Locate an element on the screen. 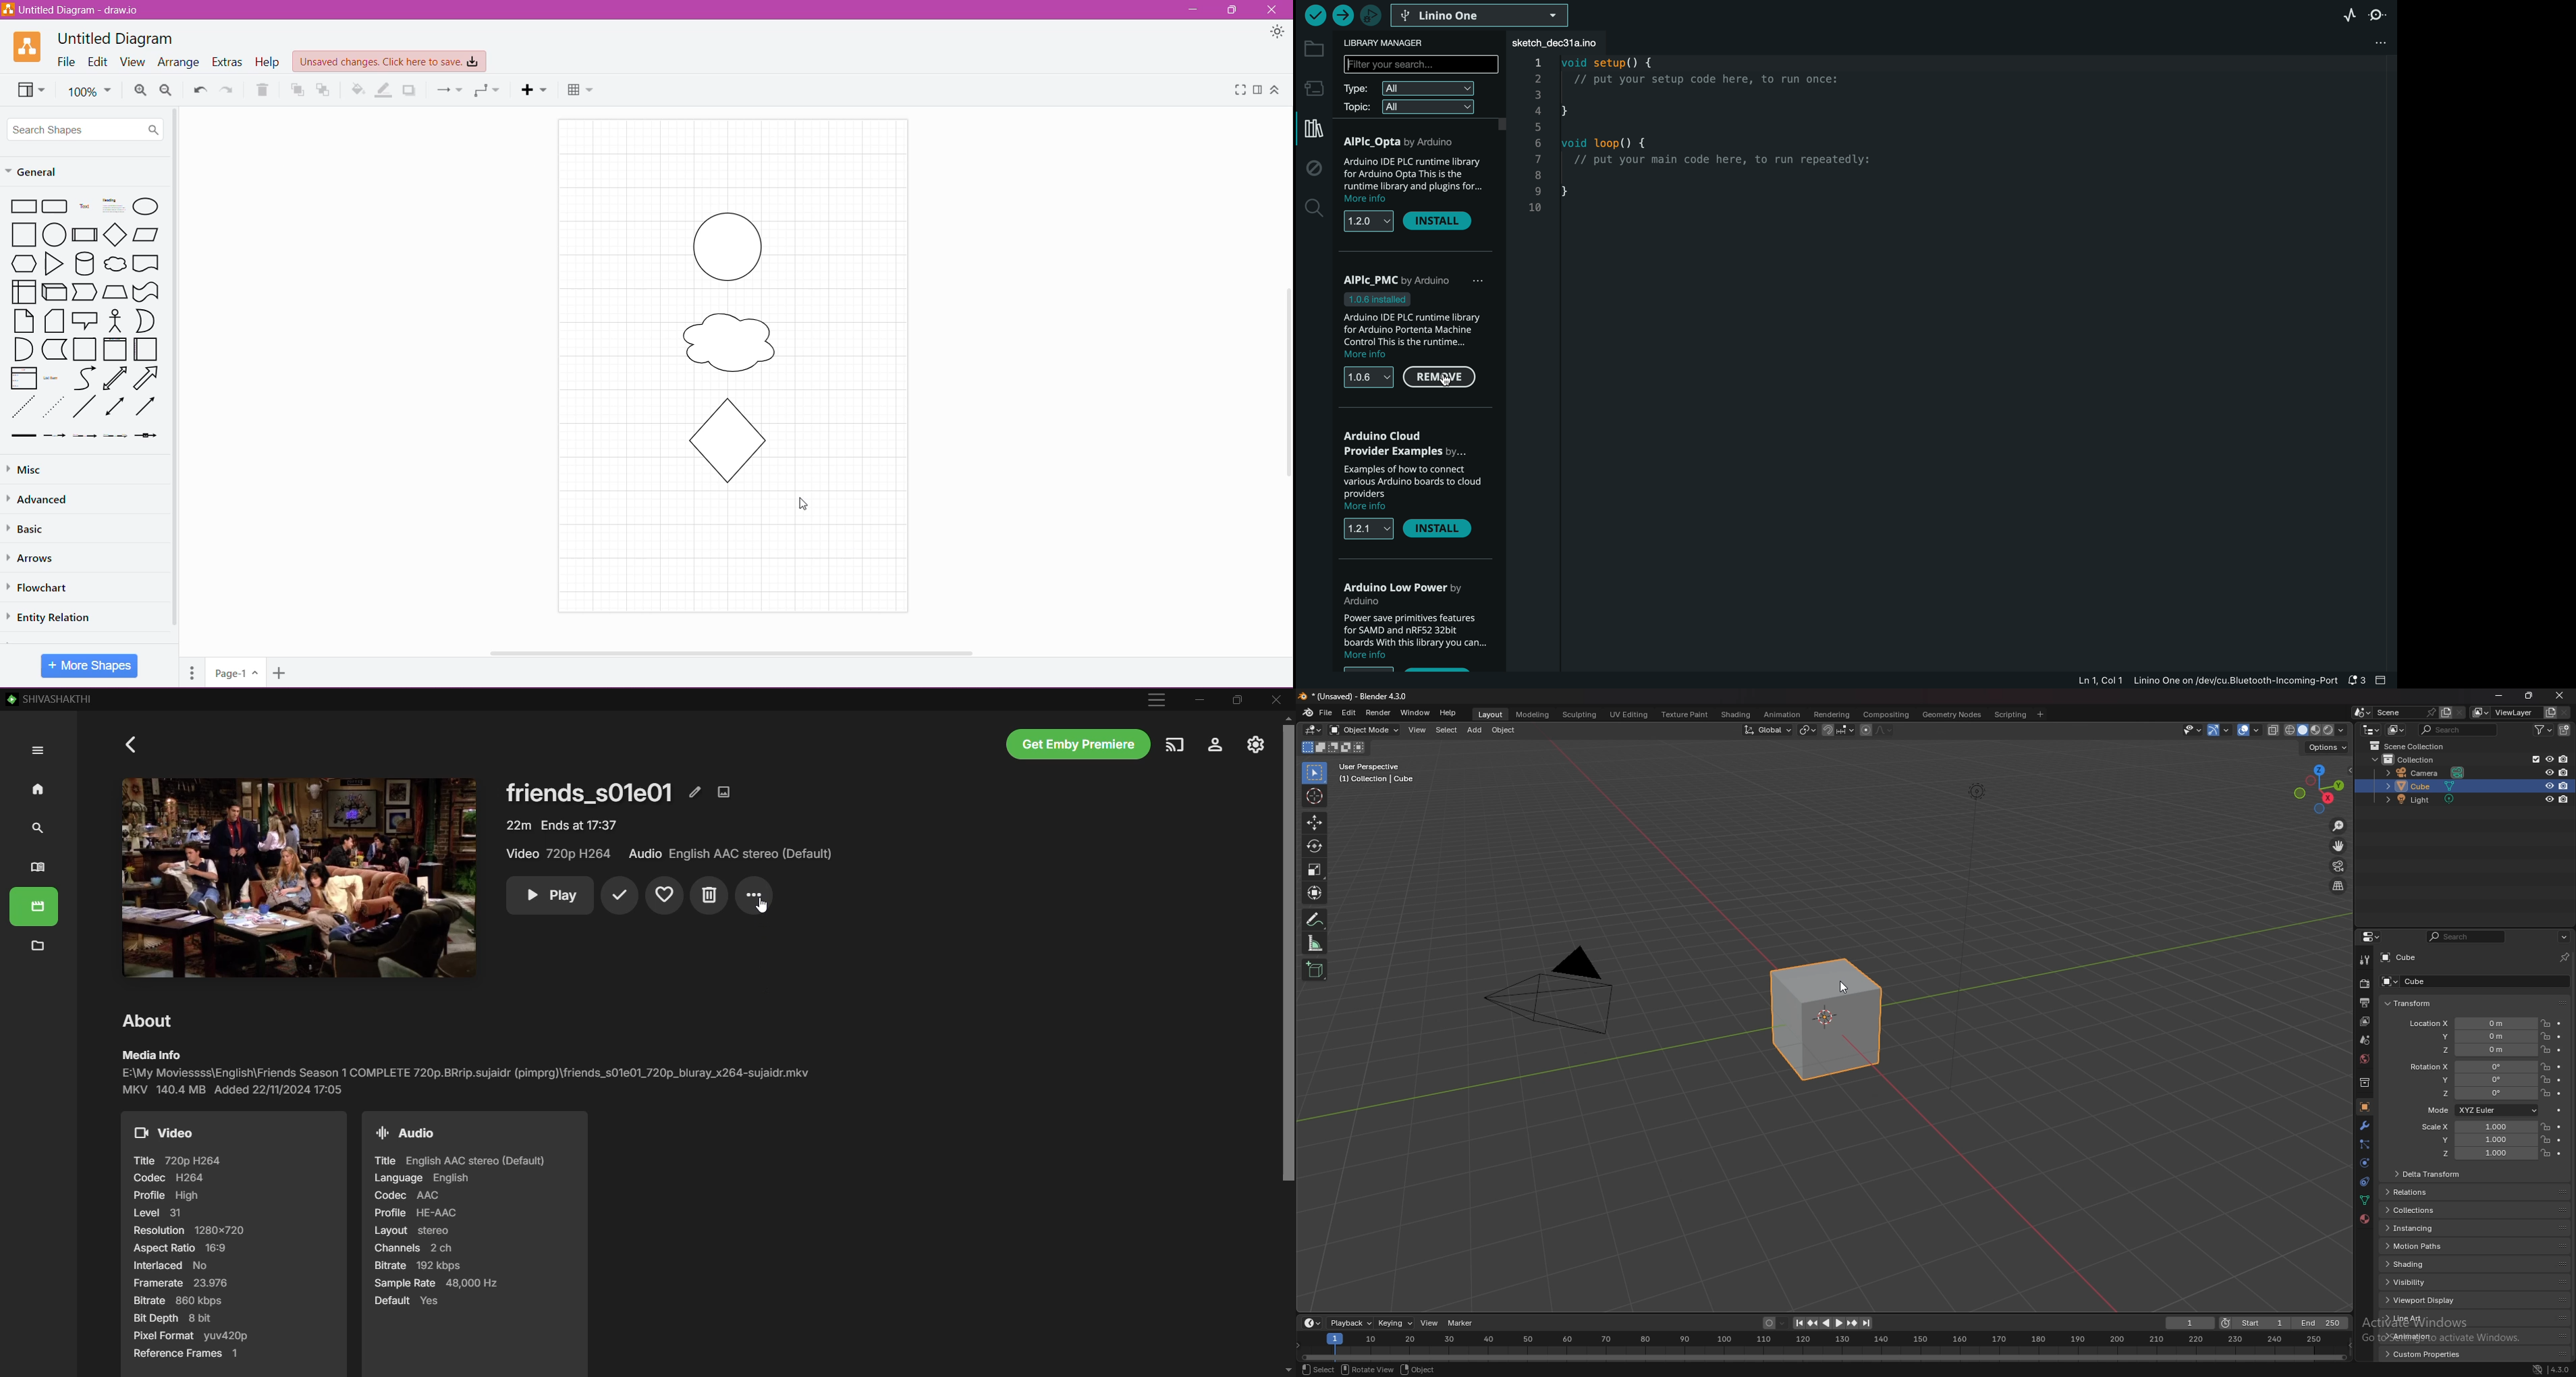 This screenshot has width=2576, height=1400. Movies is located at coordinates (35, 909).